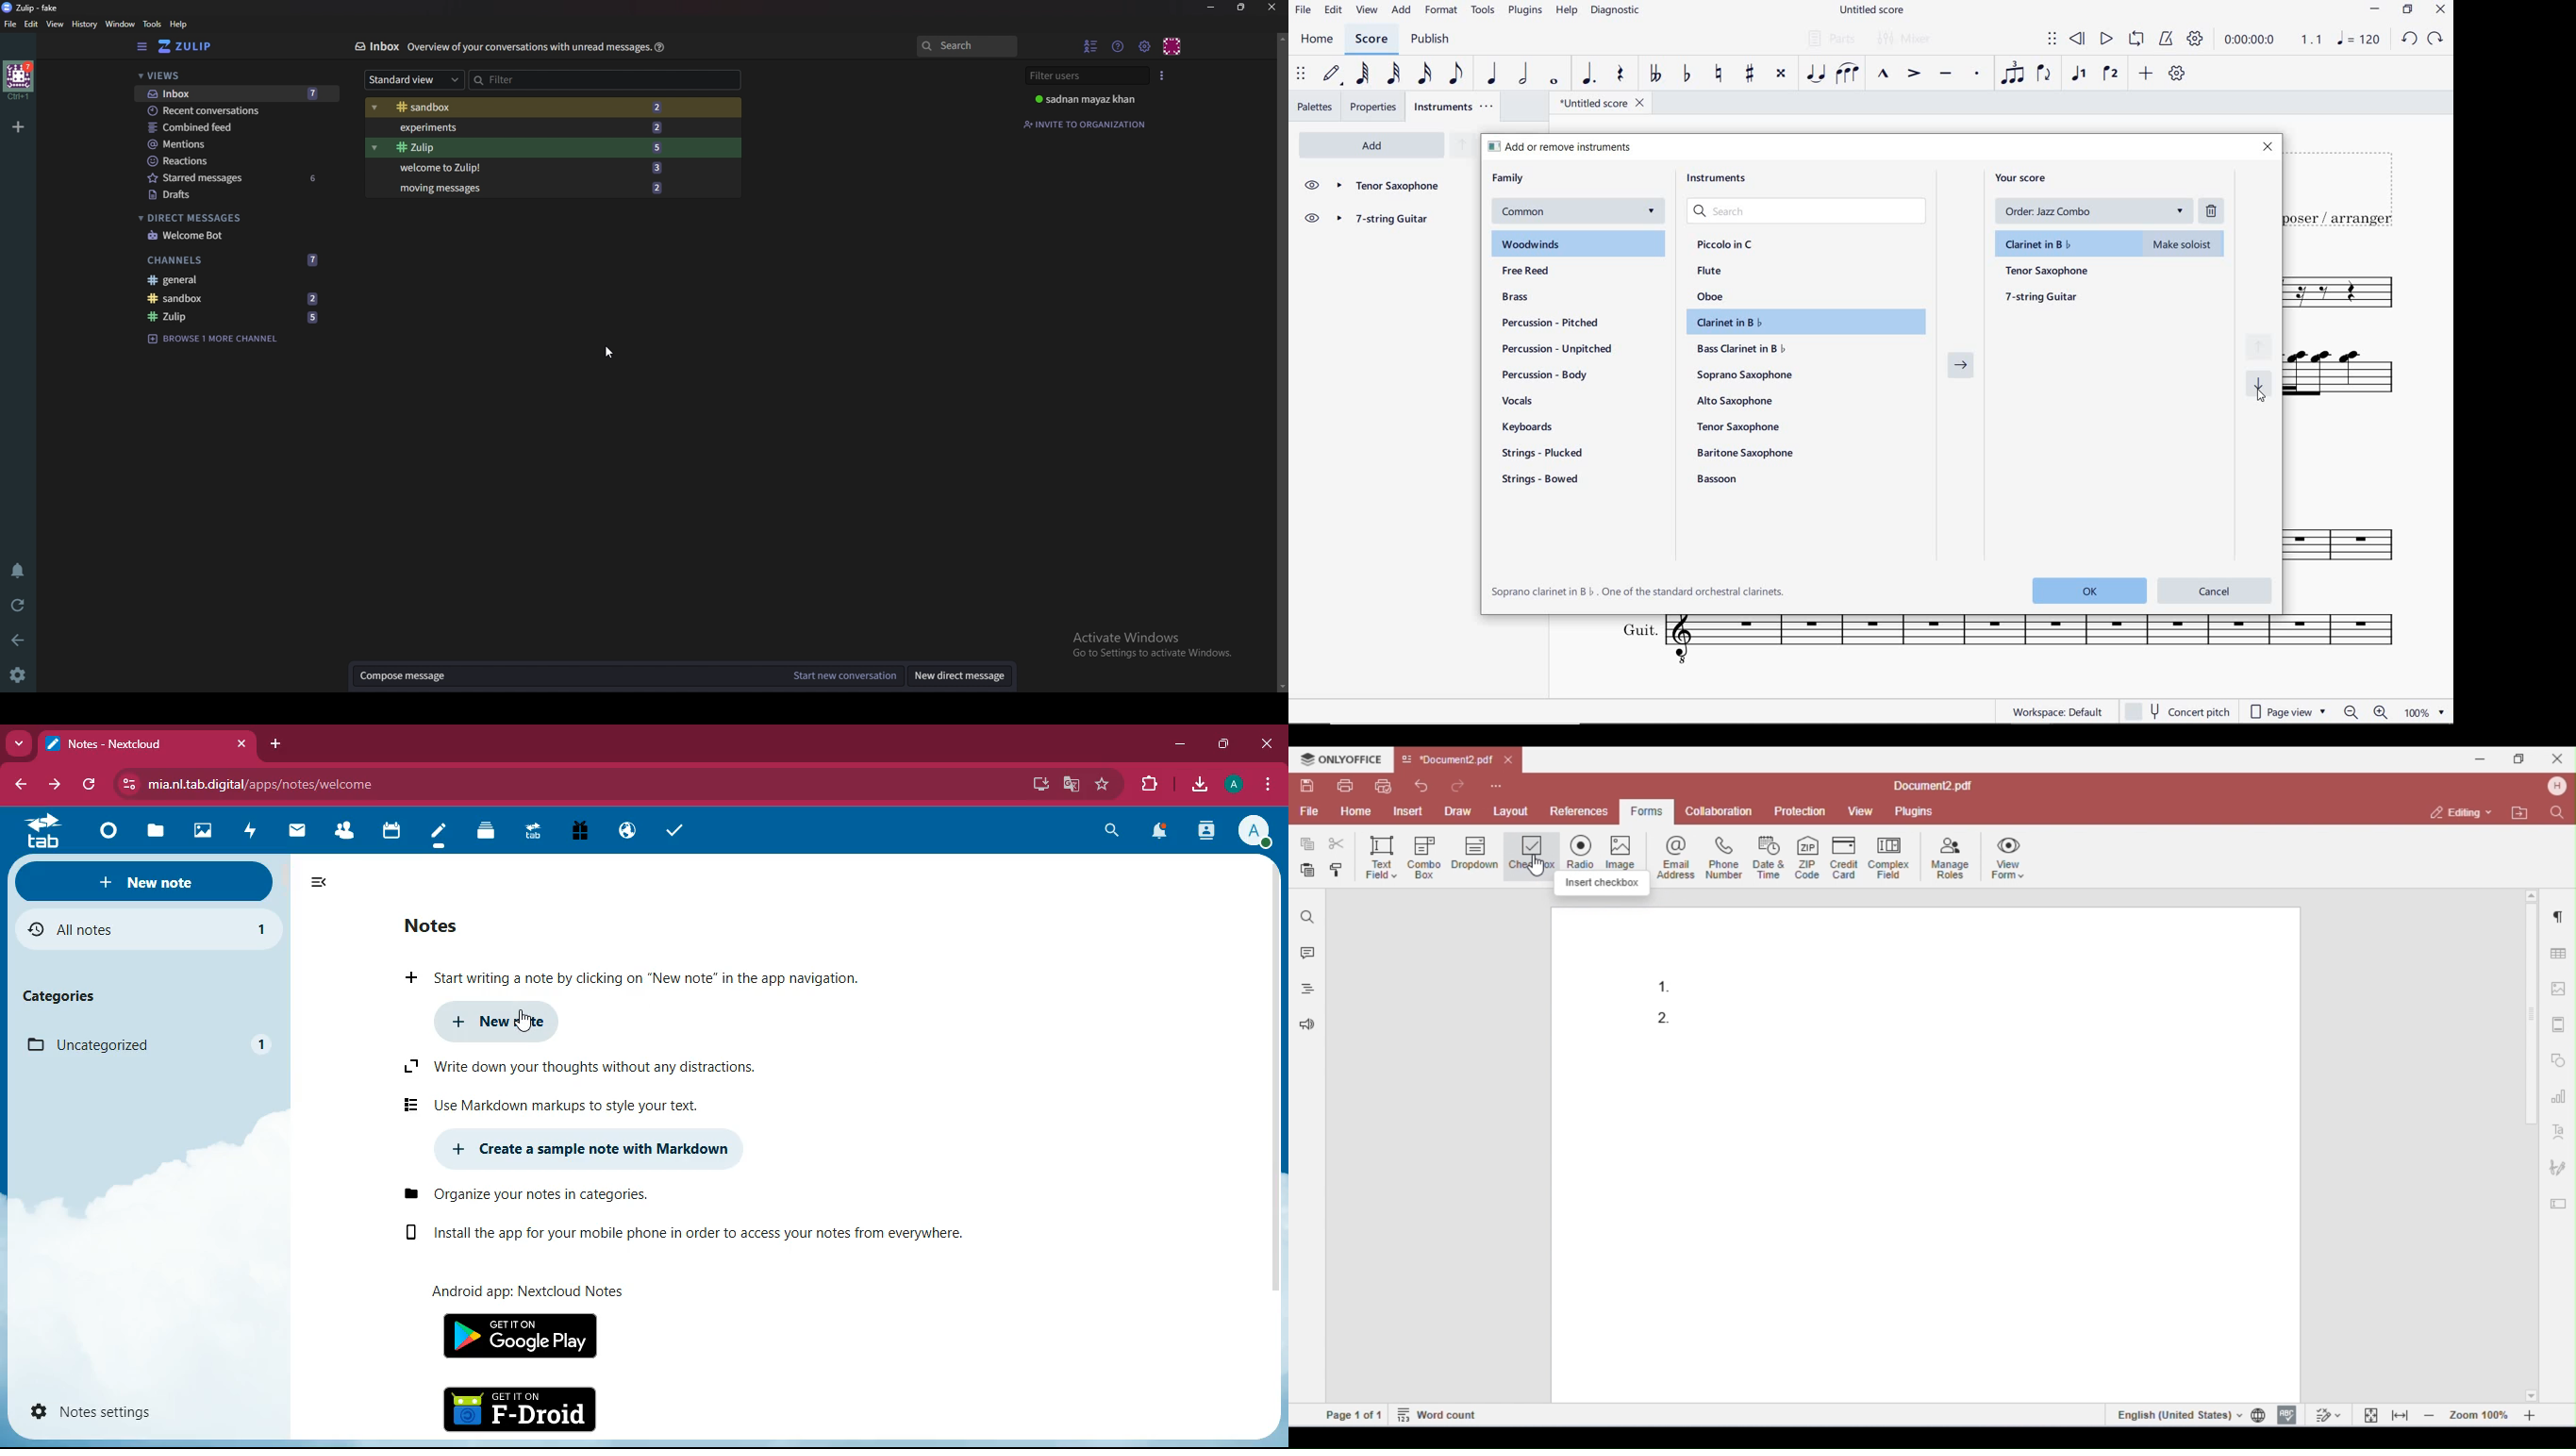  I want to click on NOTE, so click(2359, 38).